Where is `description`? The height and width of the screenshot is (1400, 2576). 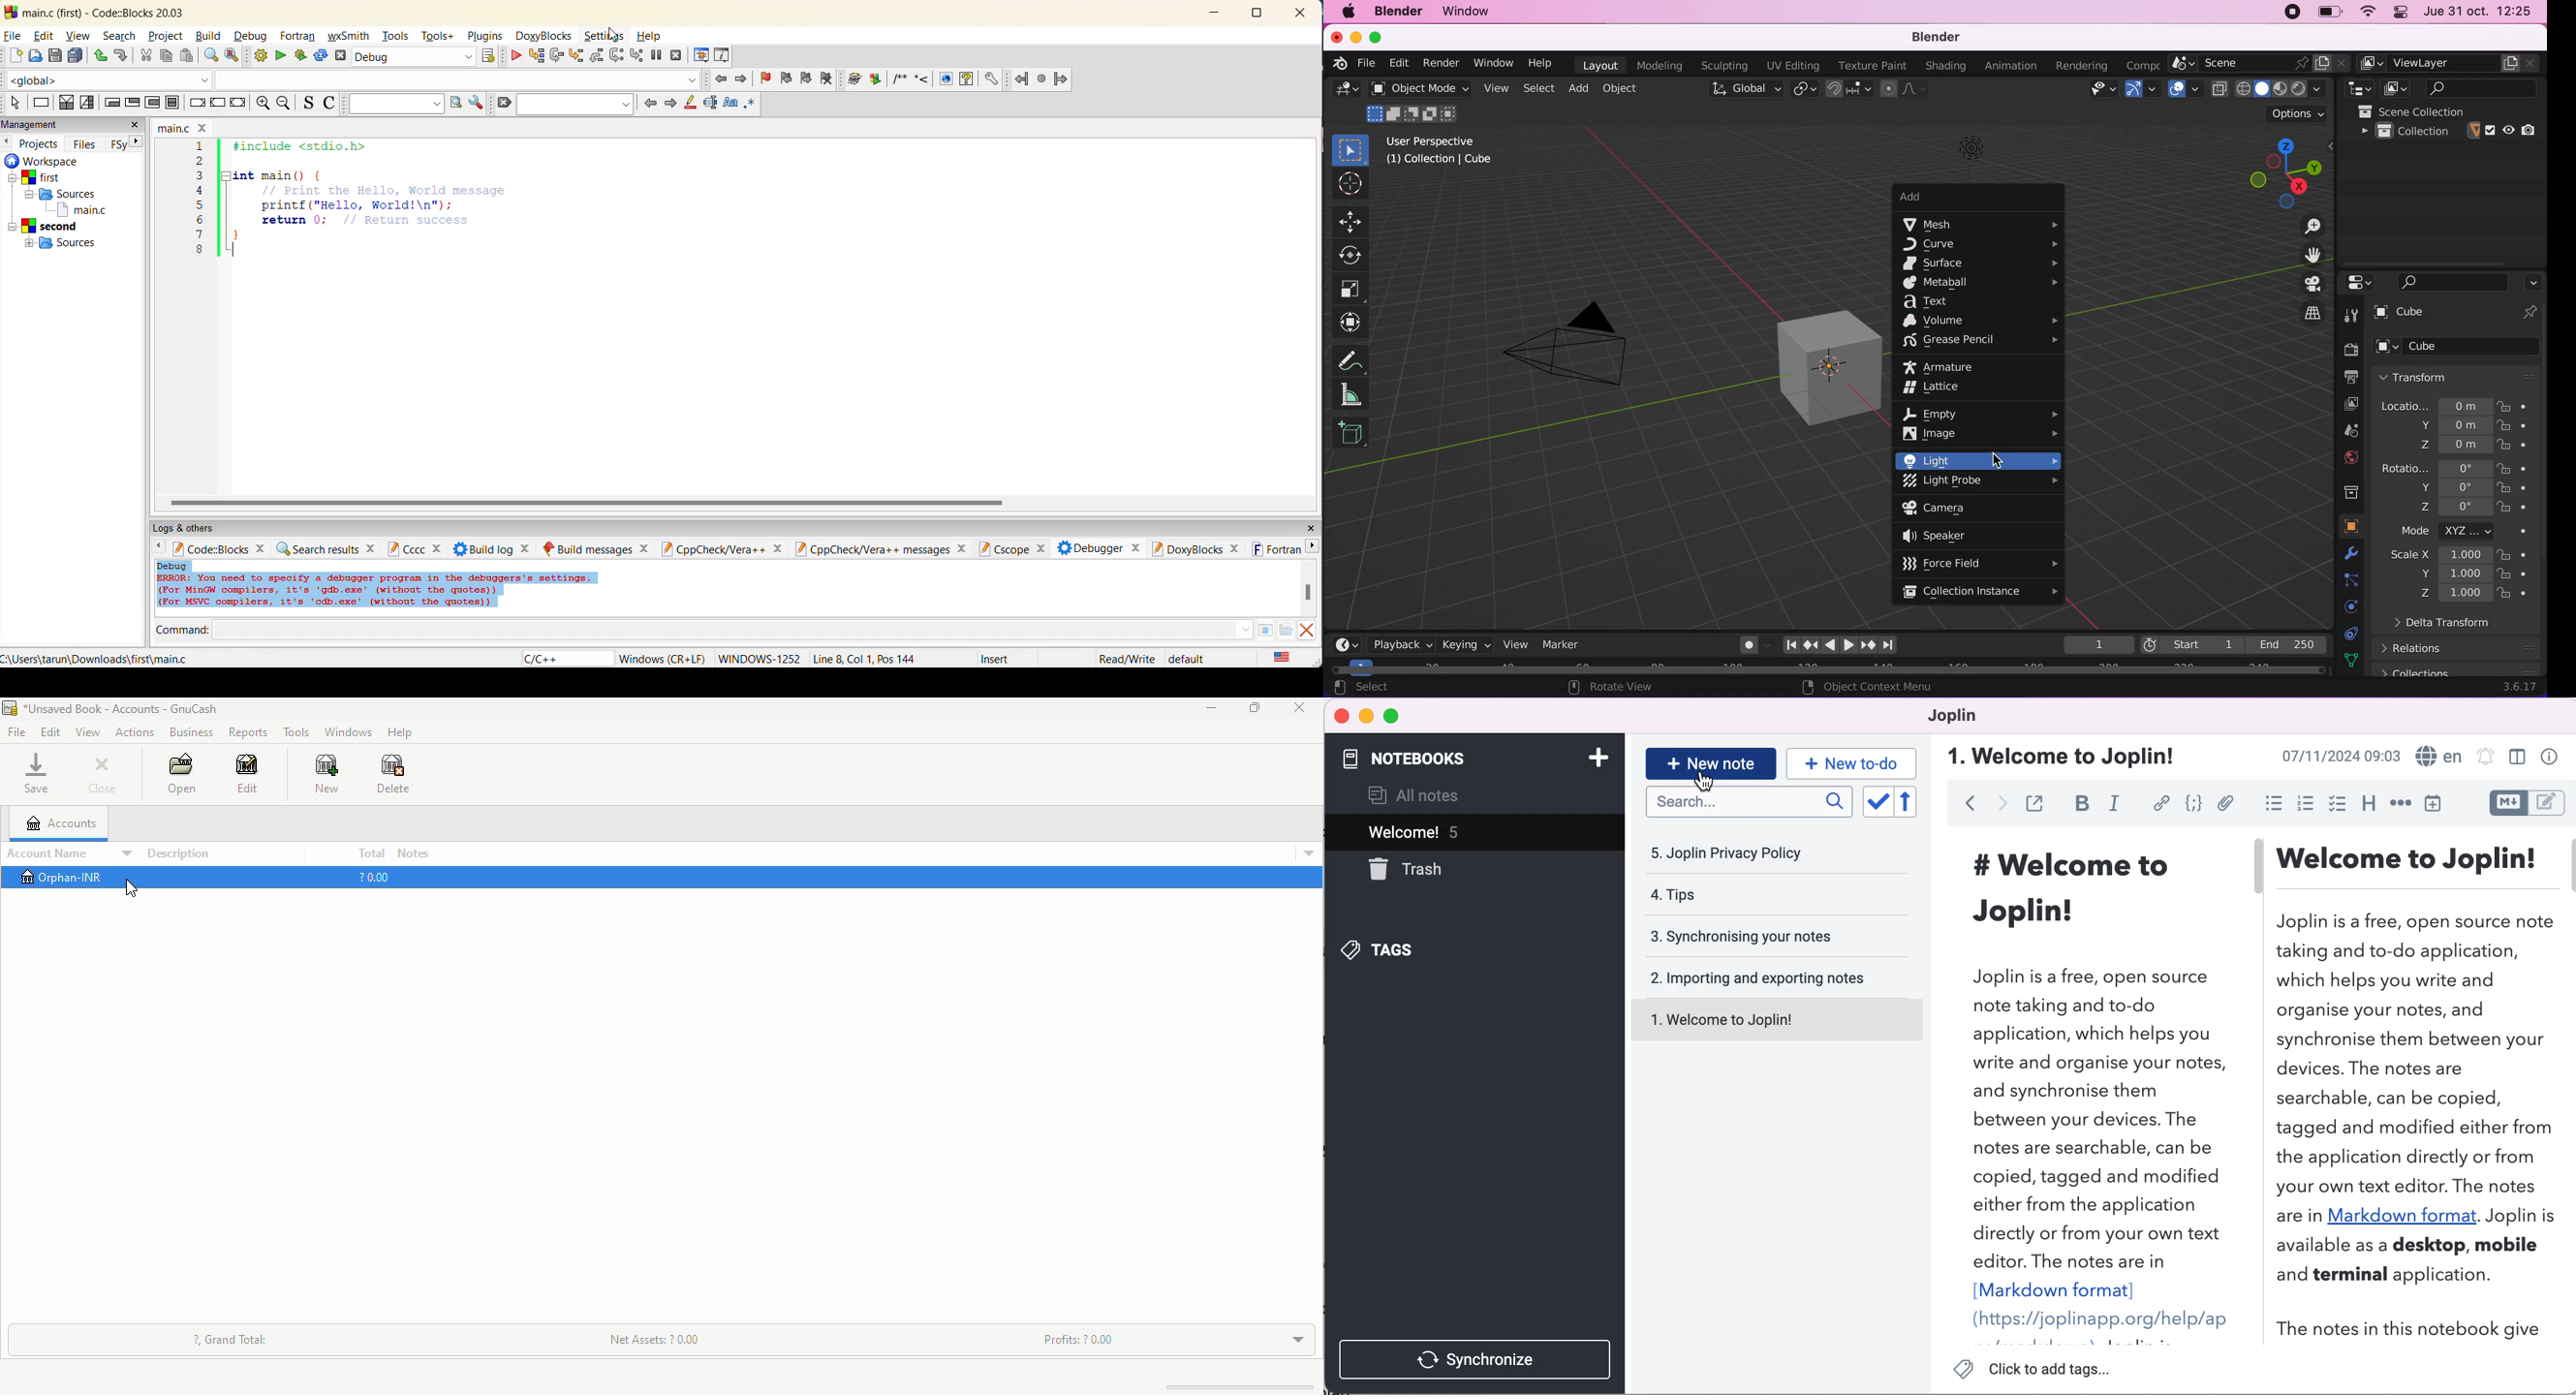 description is located at coordinates (178, 854).